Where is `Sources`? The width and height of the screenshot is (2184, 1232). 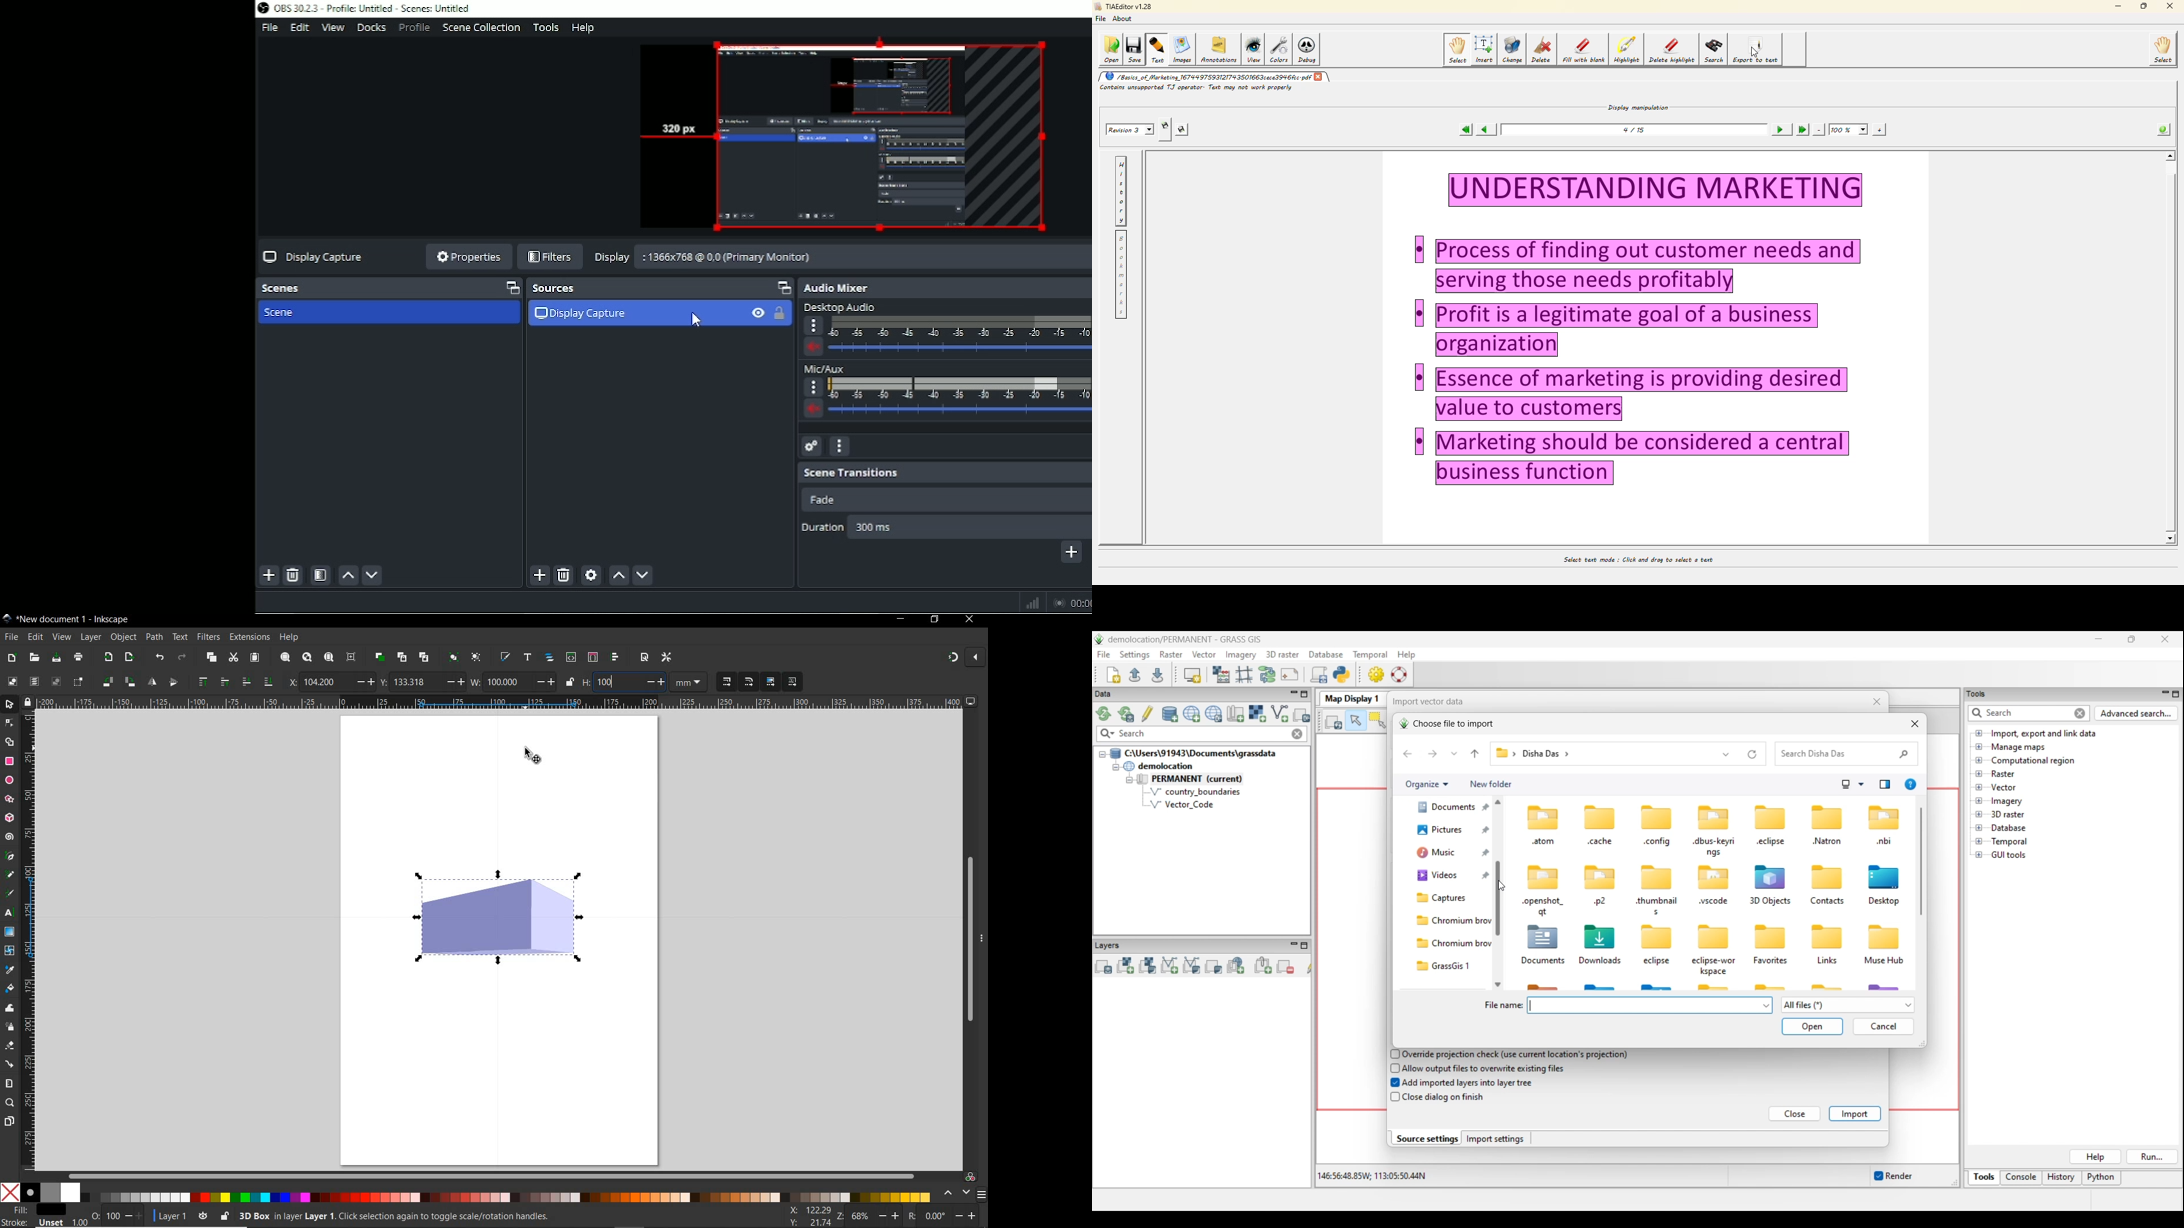
Sources is located at coordinates (661, 288).